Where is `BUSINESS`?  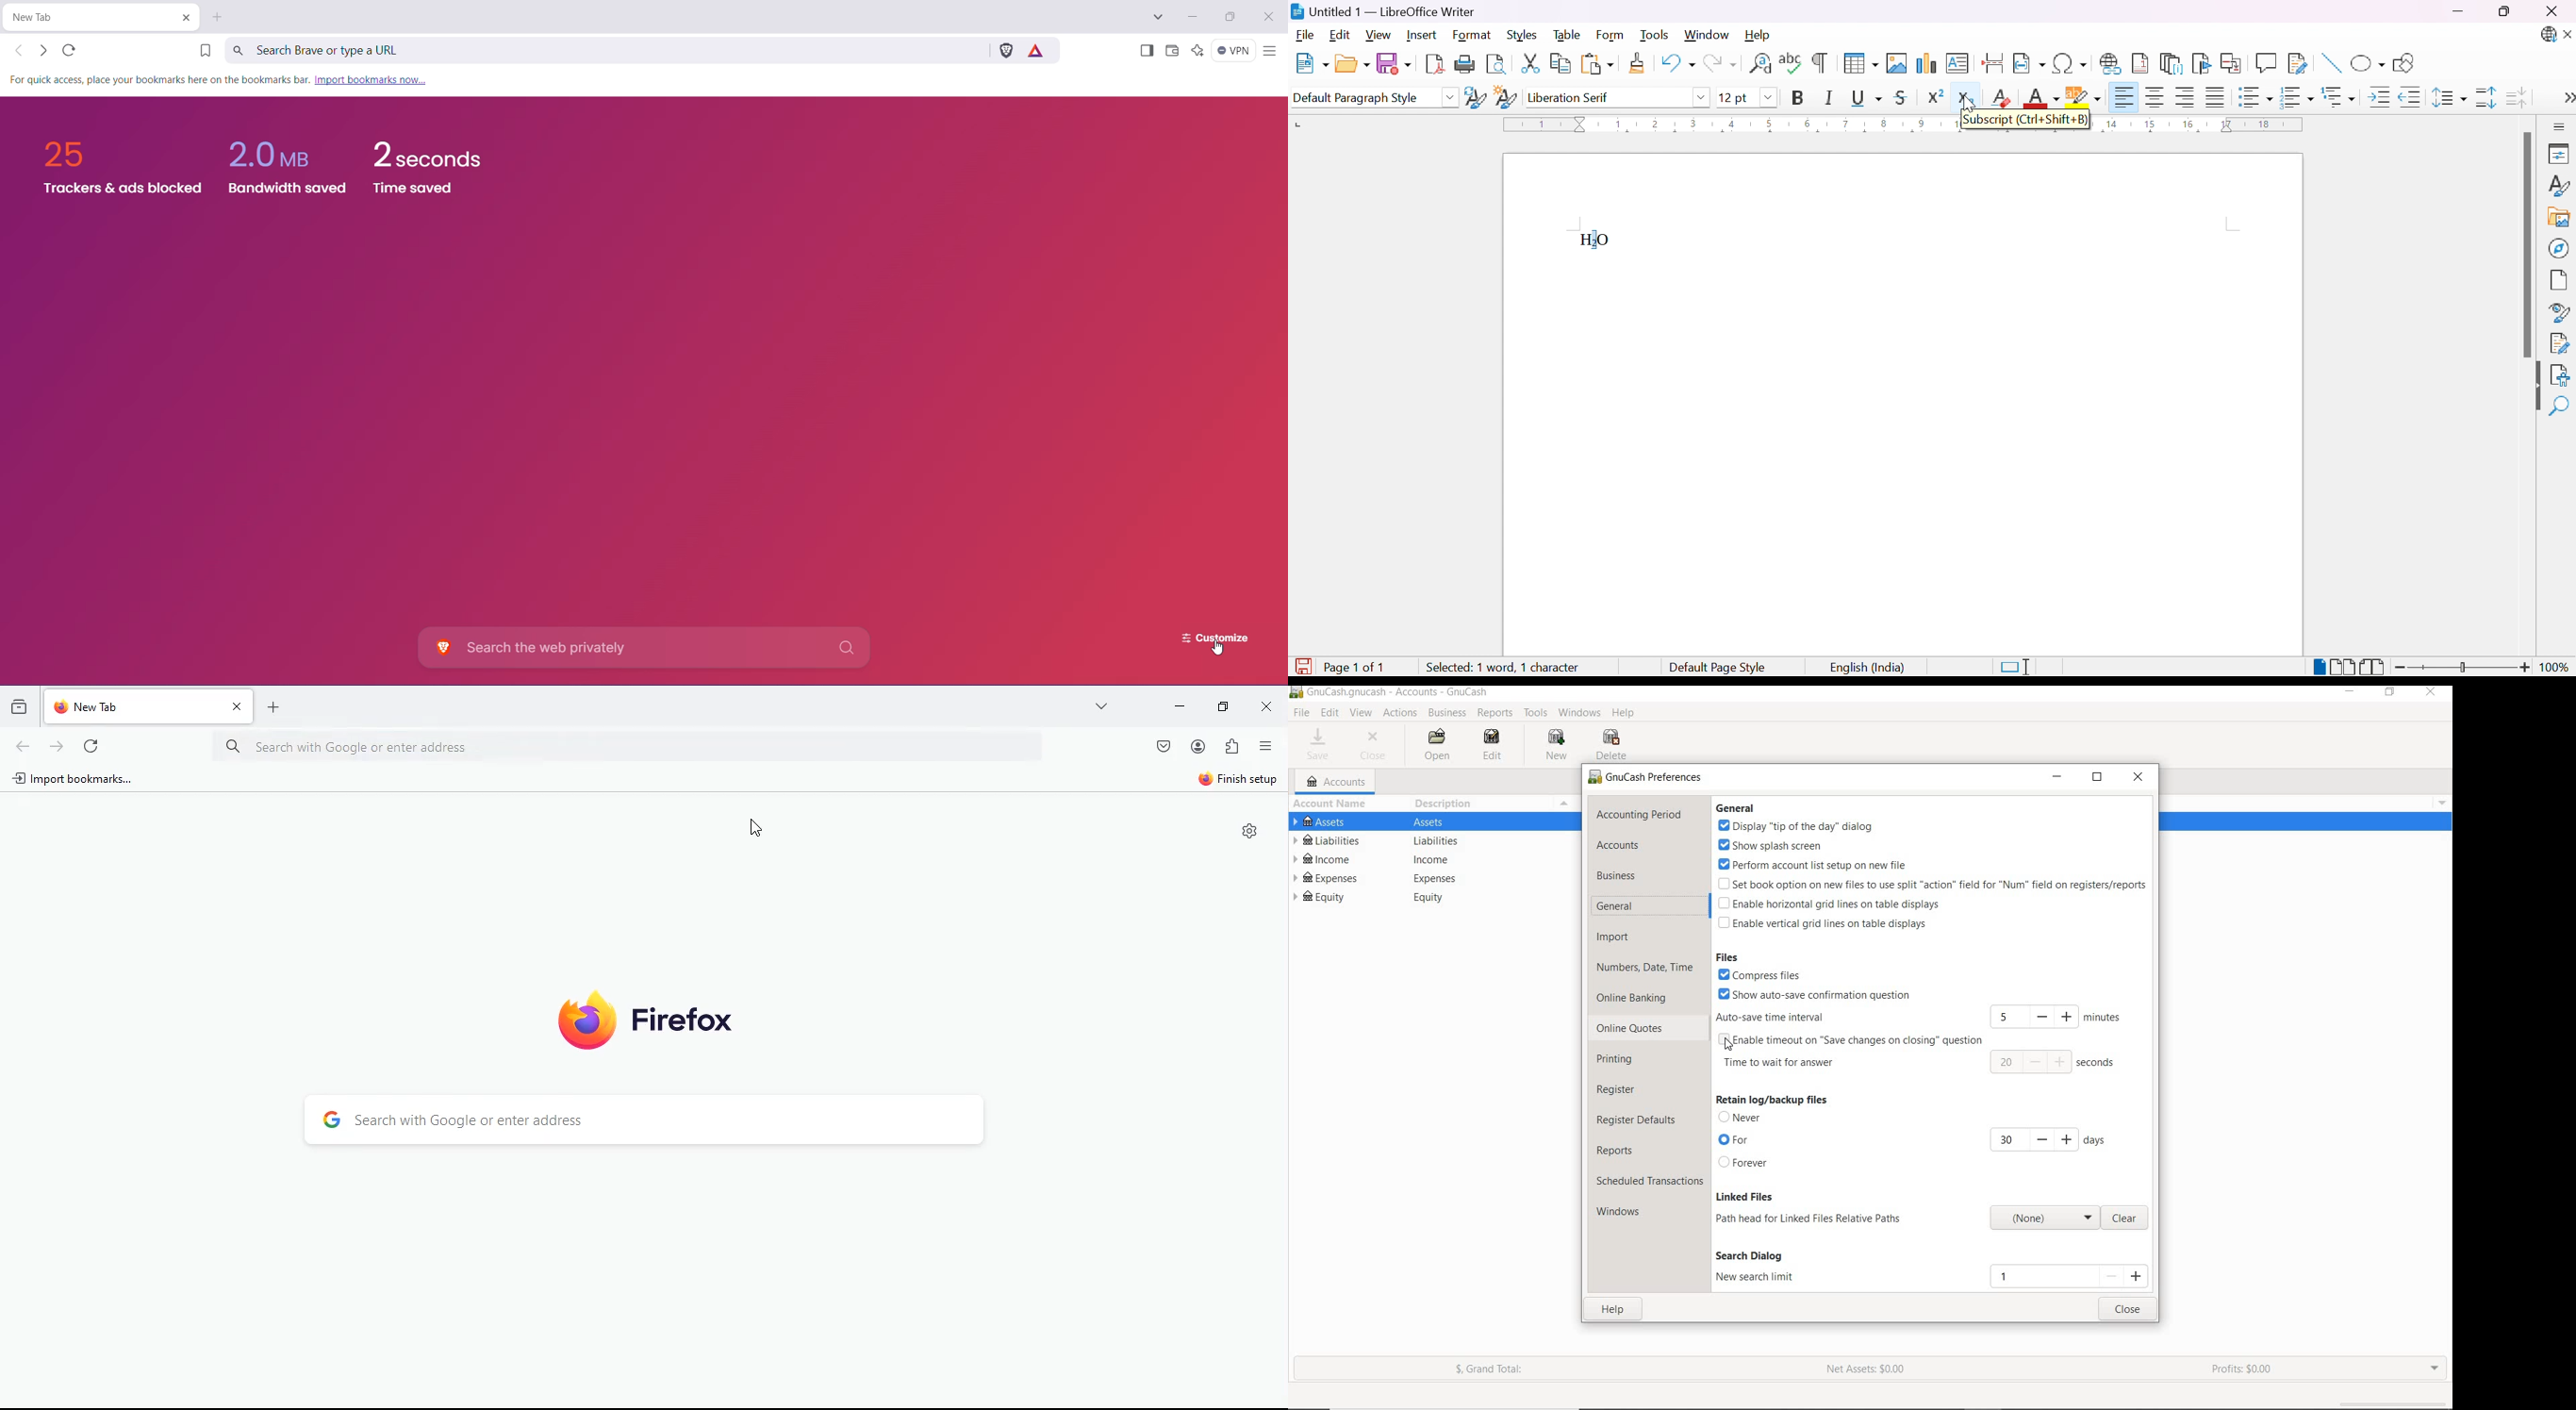 BUSINESS is located at coordinates (1445, 713).